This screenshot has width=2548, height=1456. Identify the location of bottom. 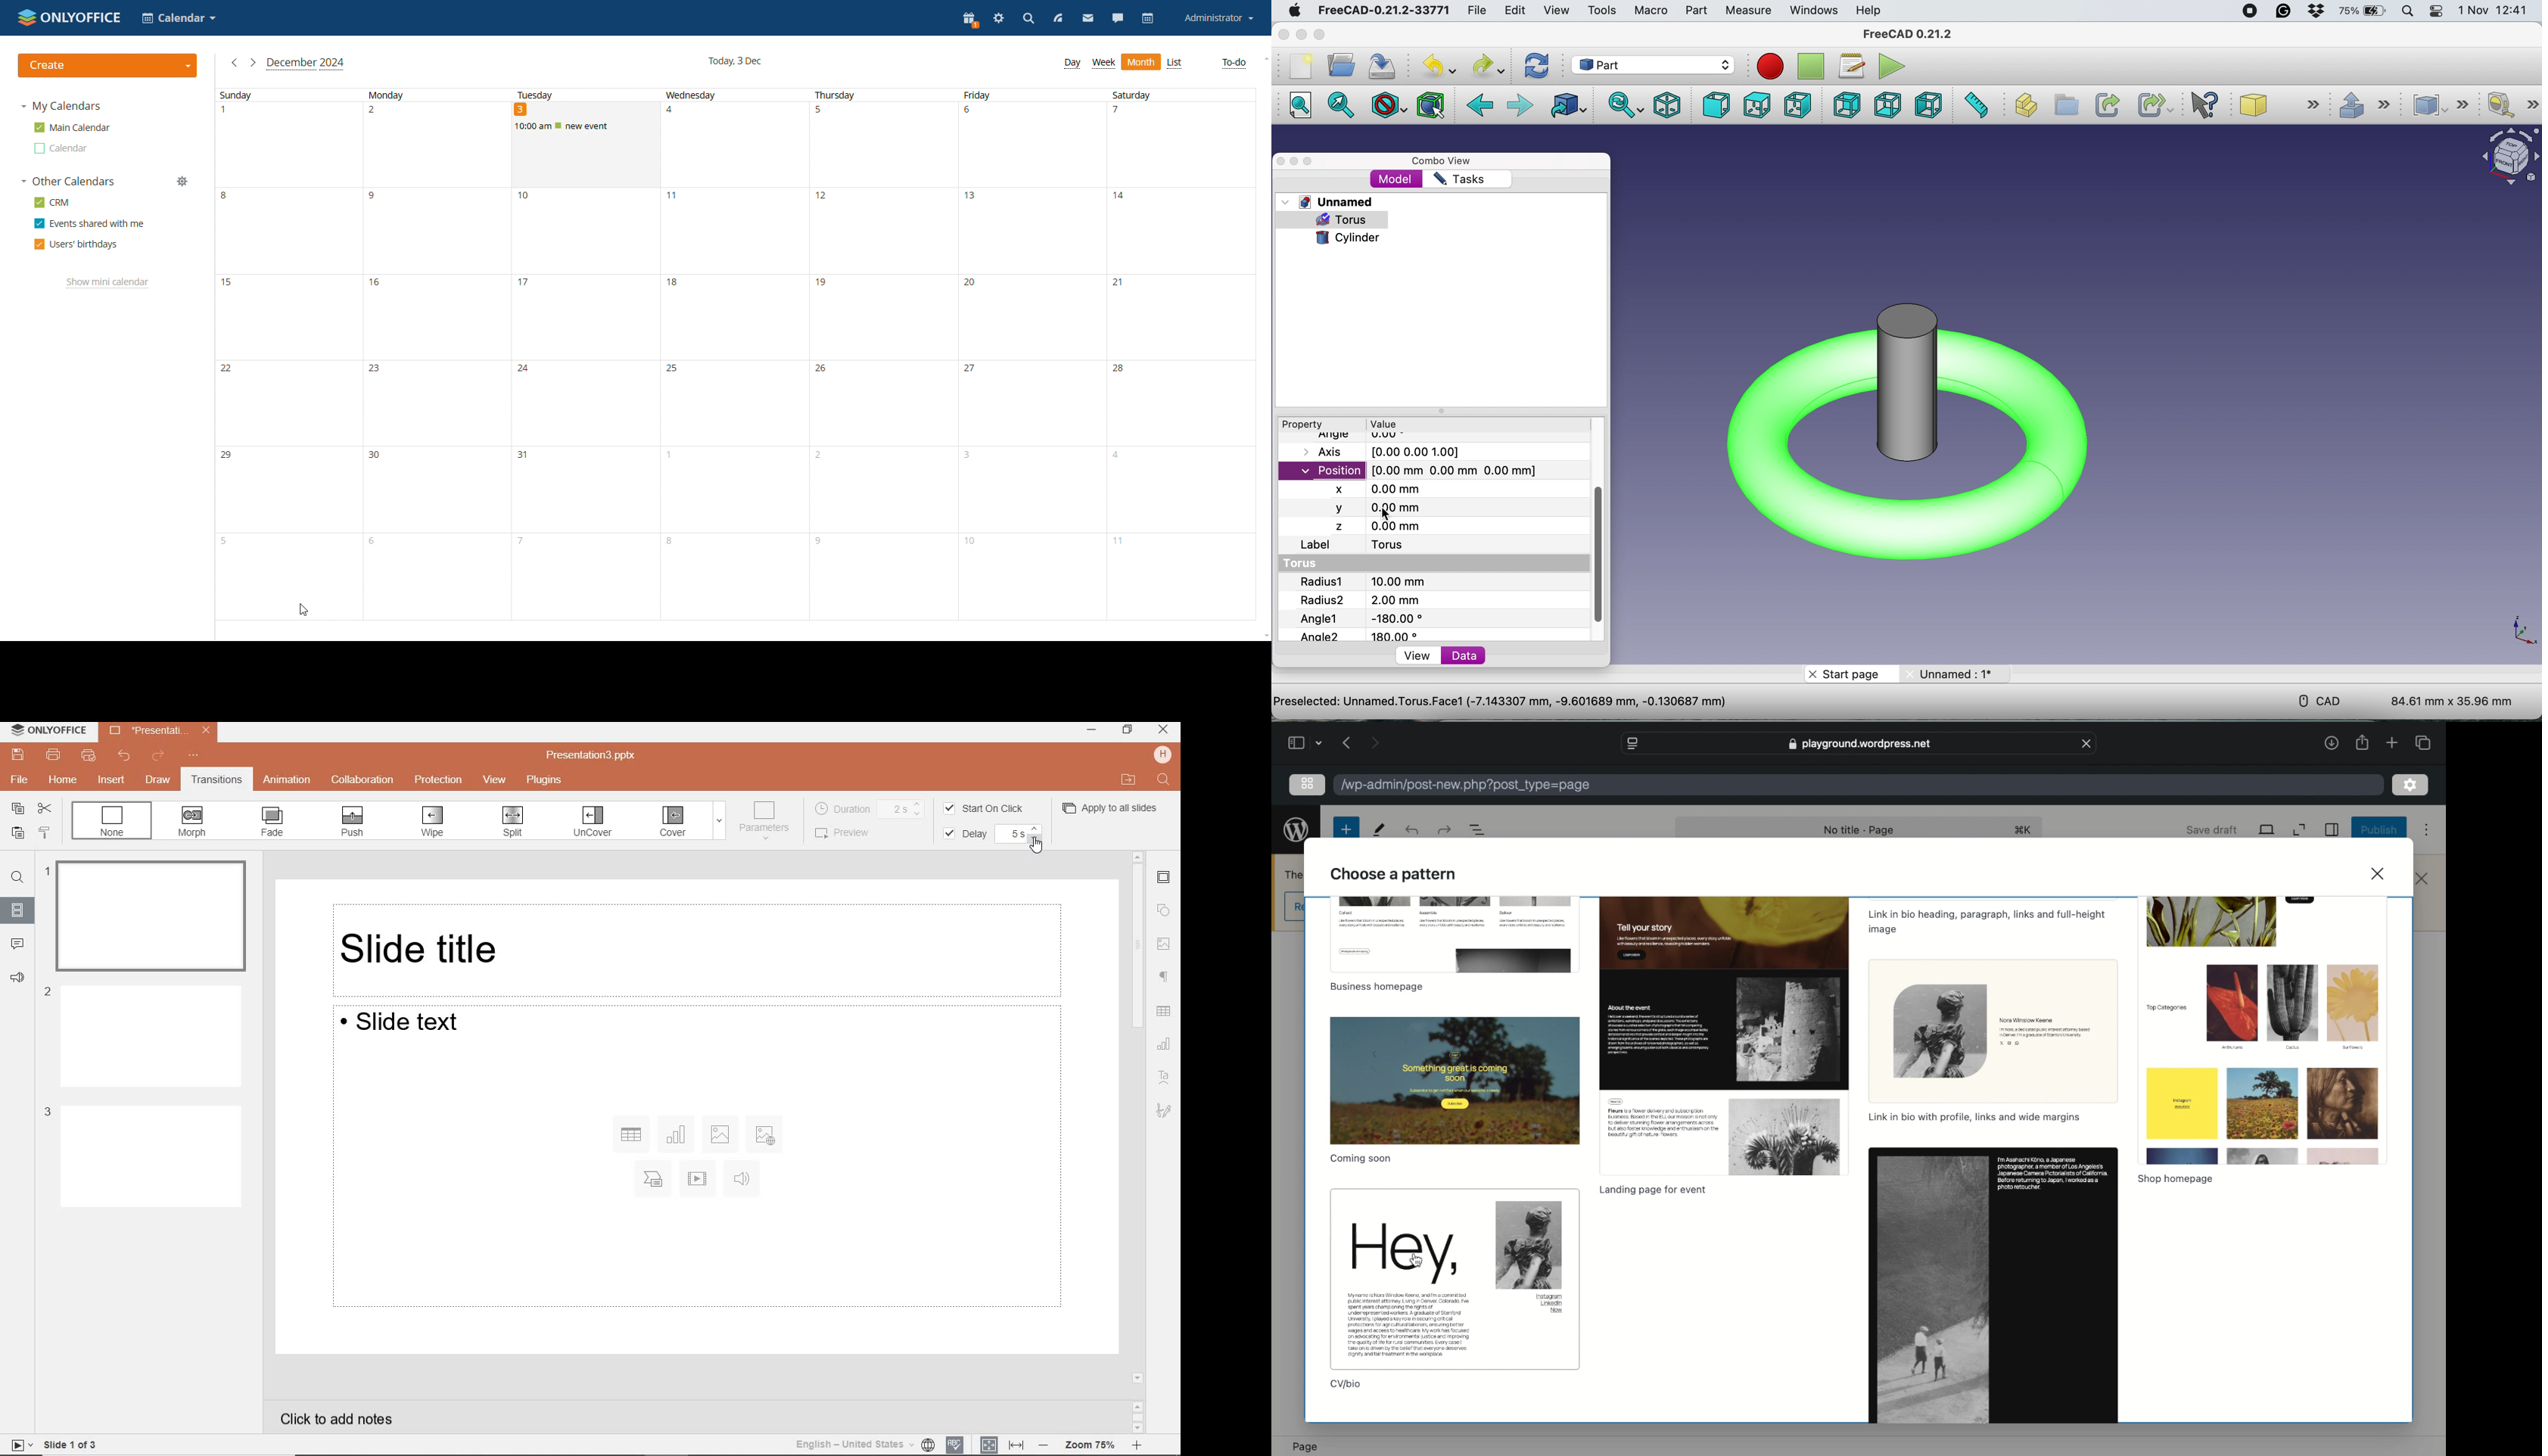
(1892, 105).